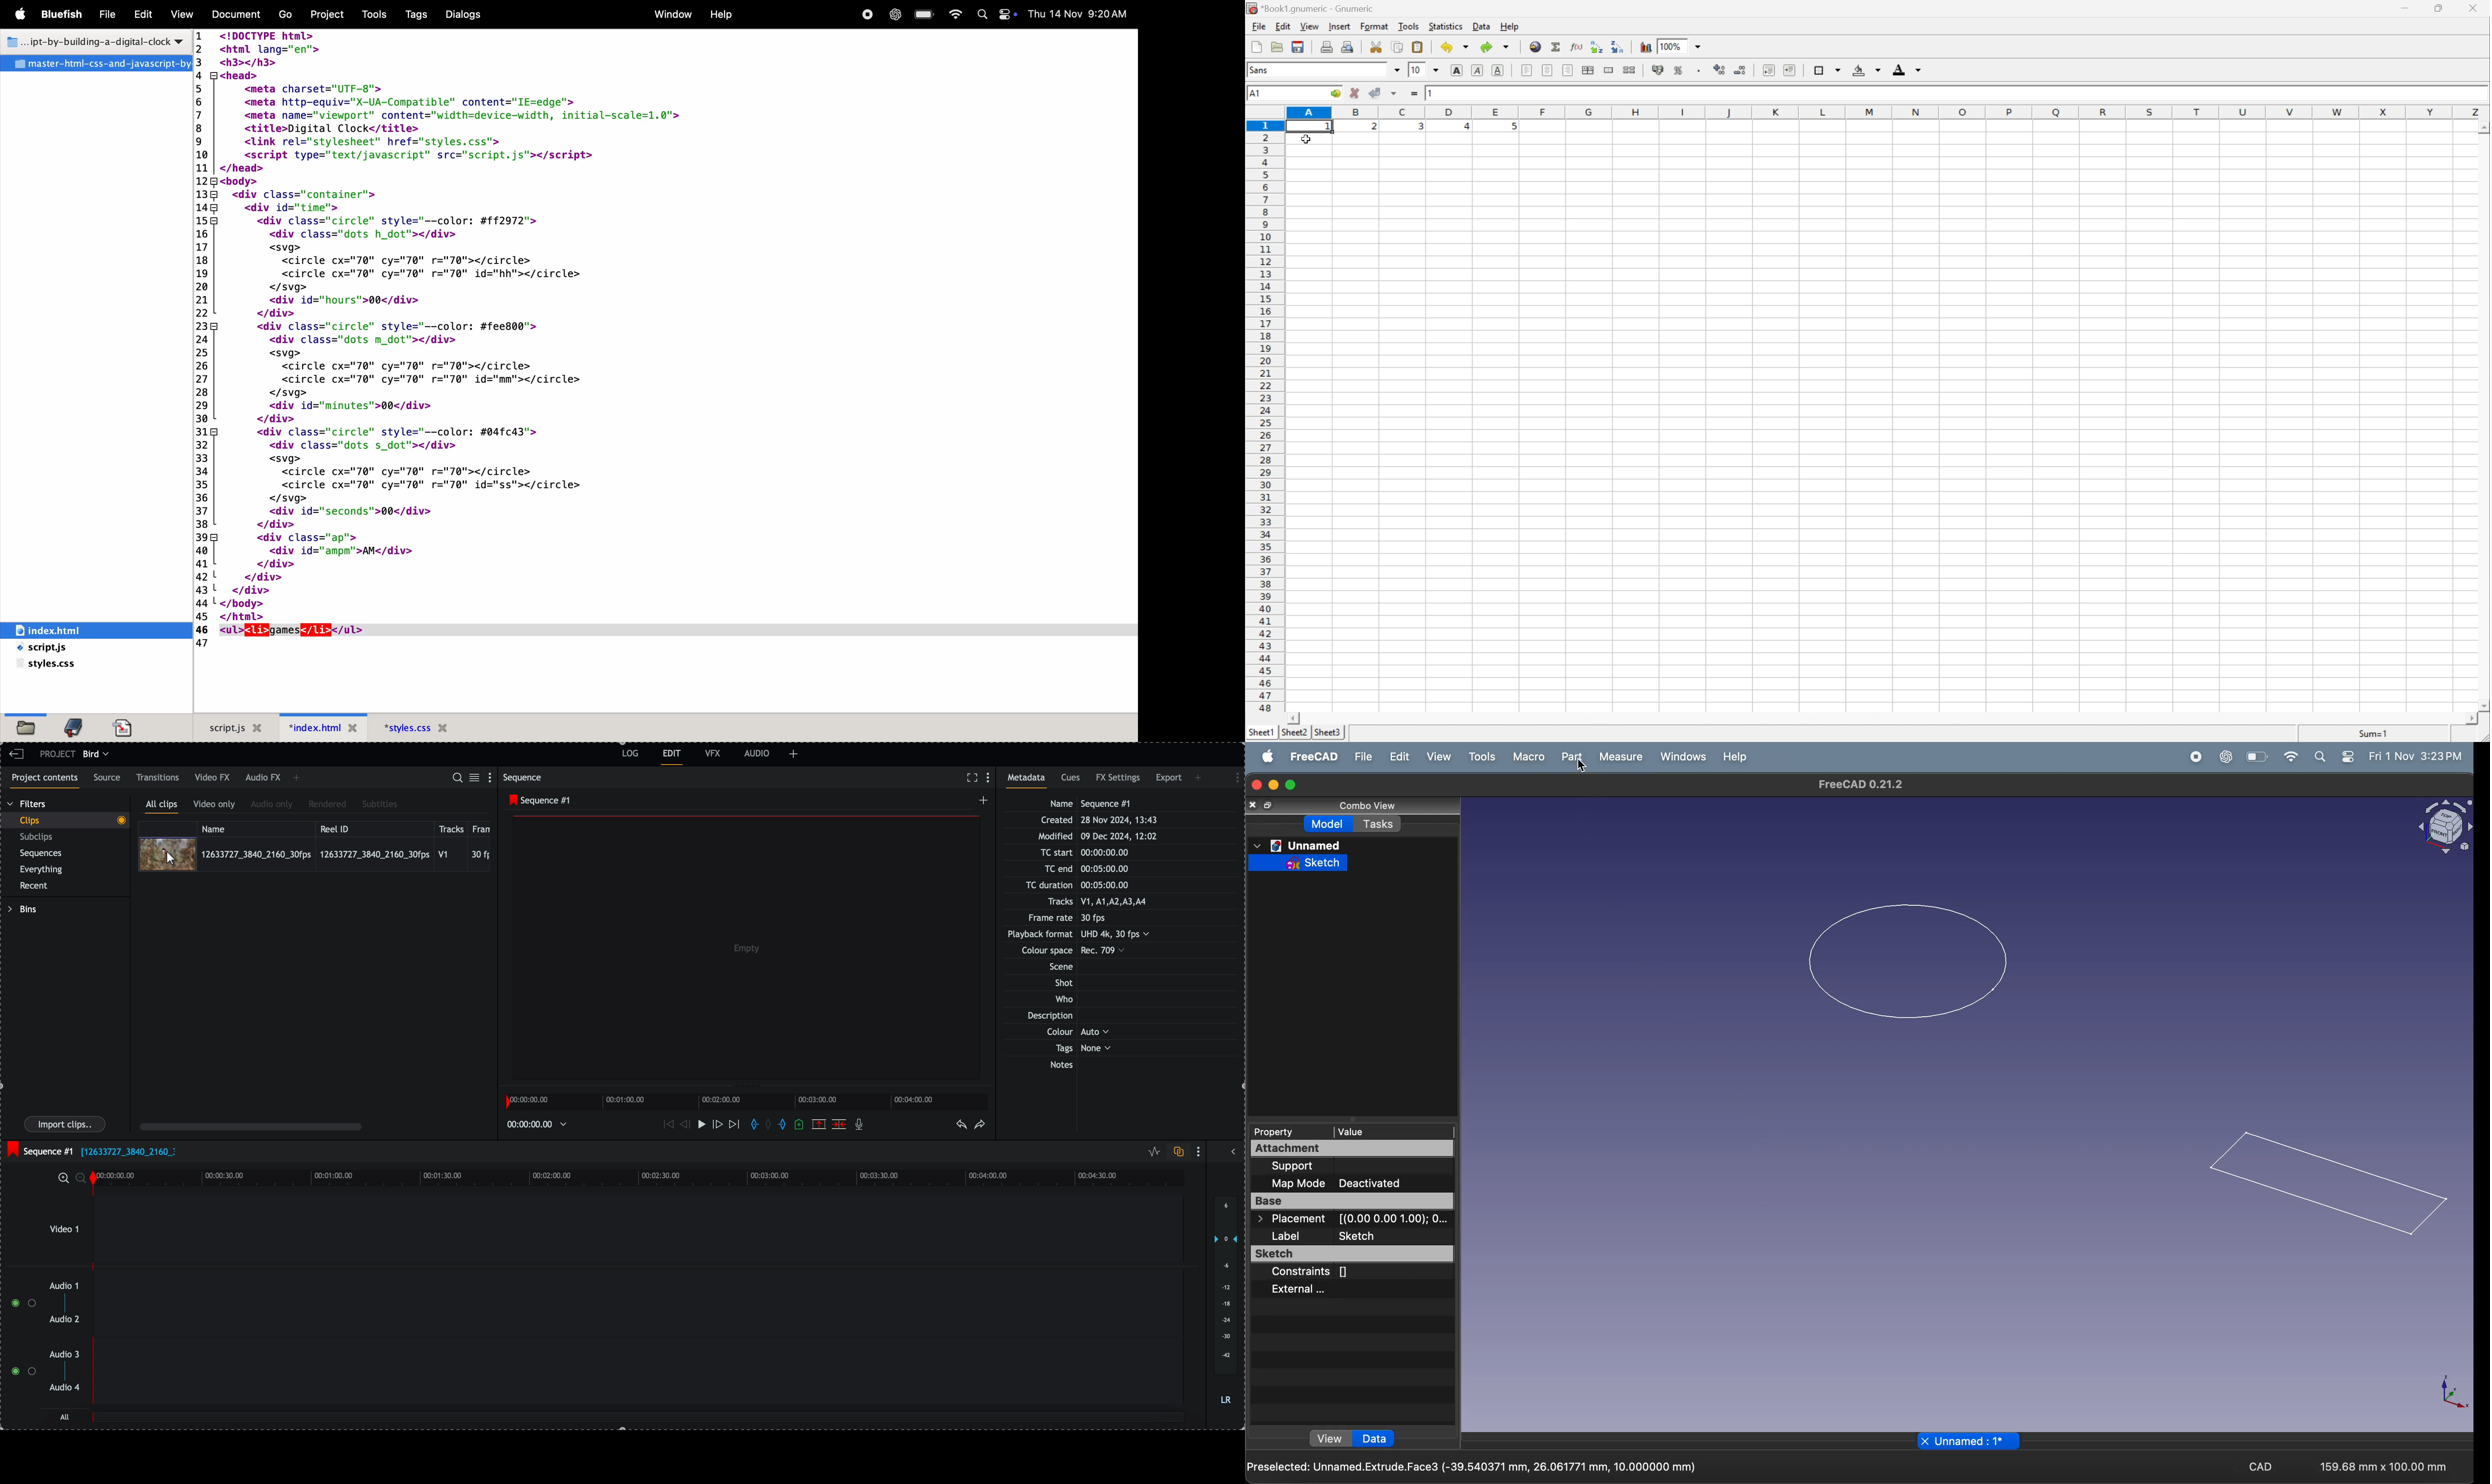 This screenshot has width=2492, height=1484. I want to click on FX settings, so click(1119, 779).